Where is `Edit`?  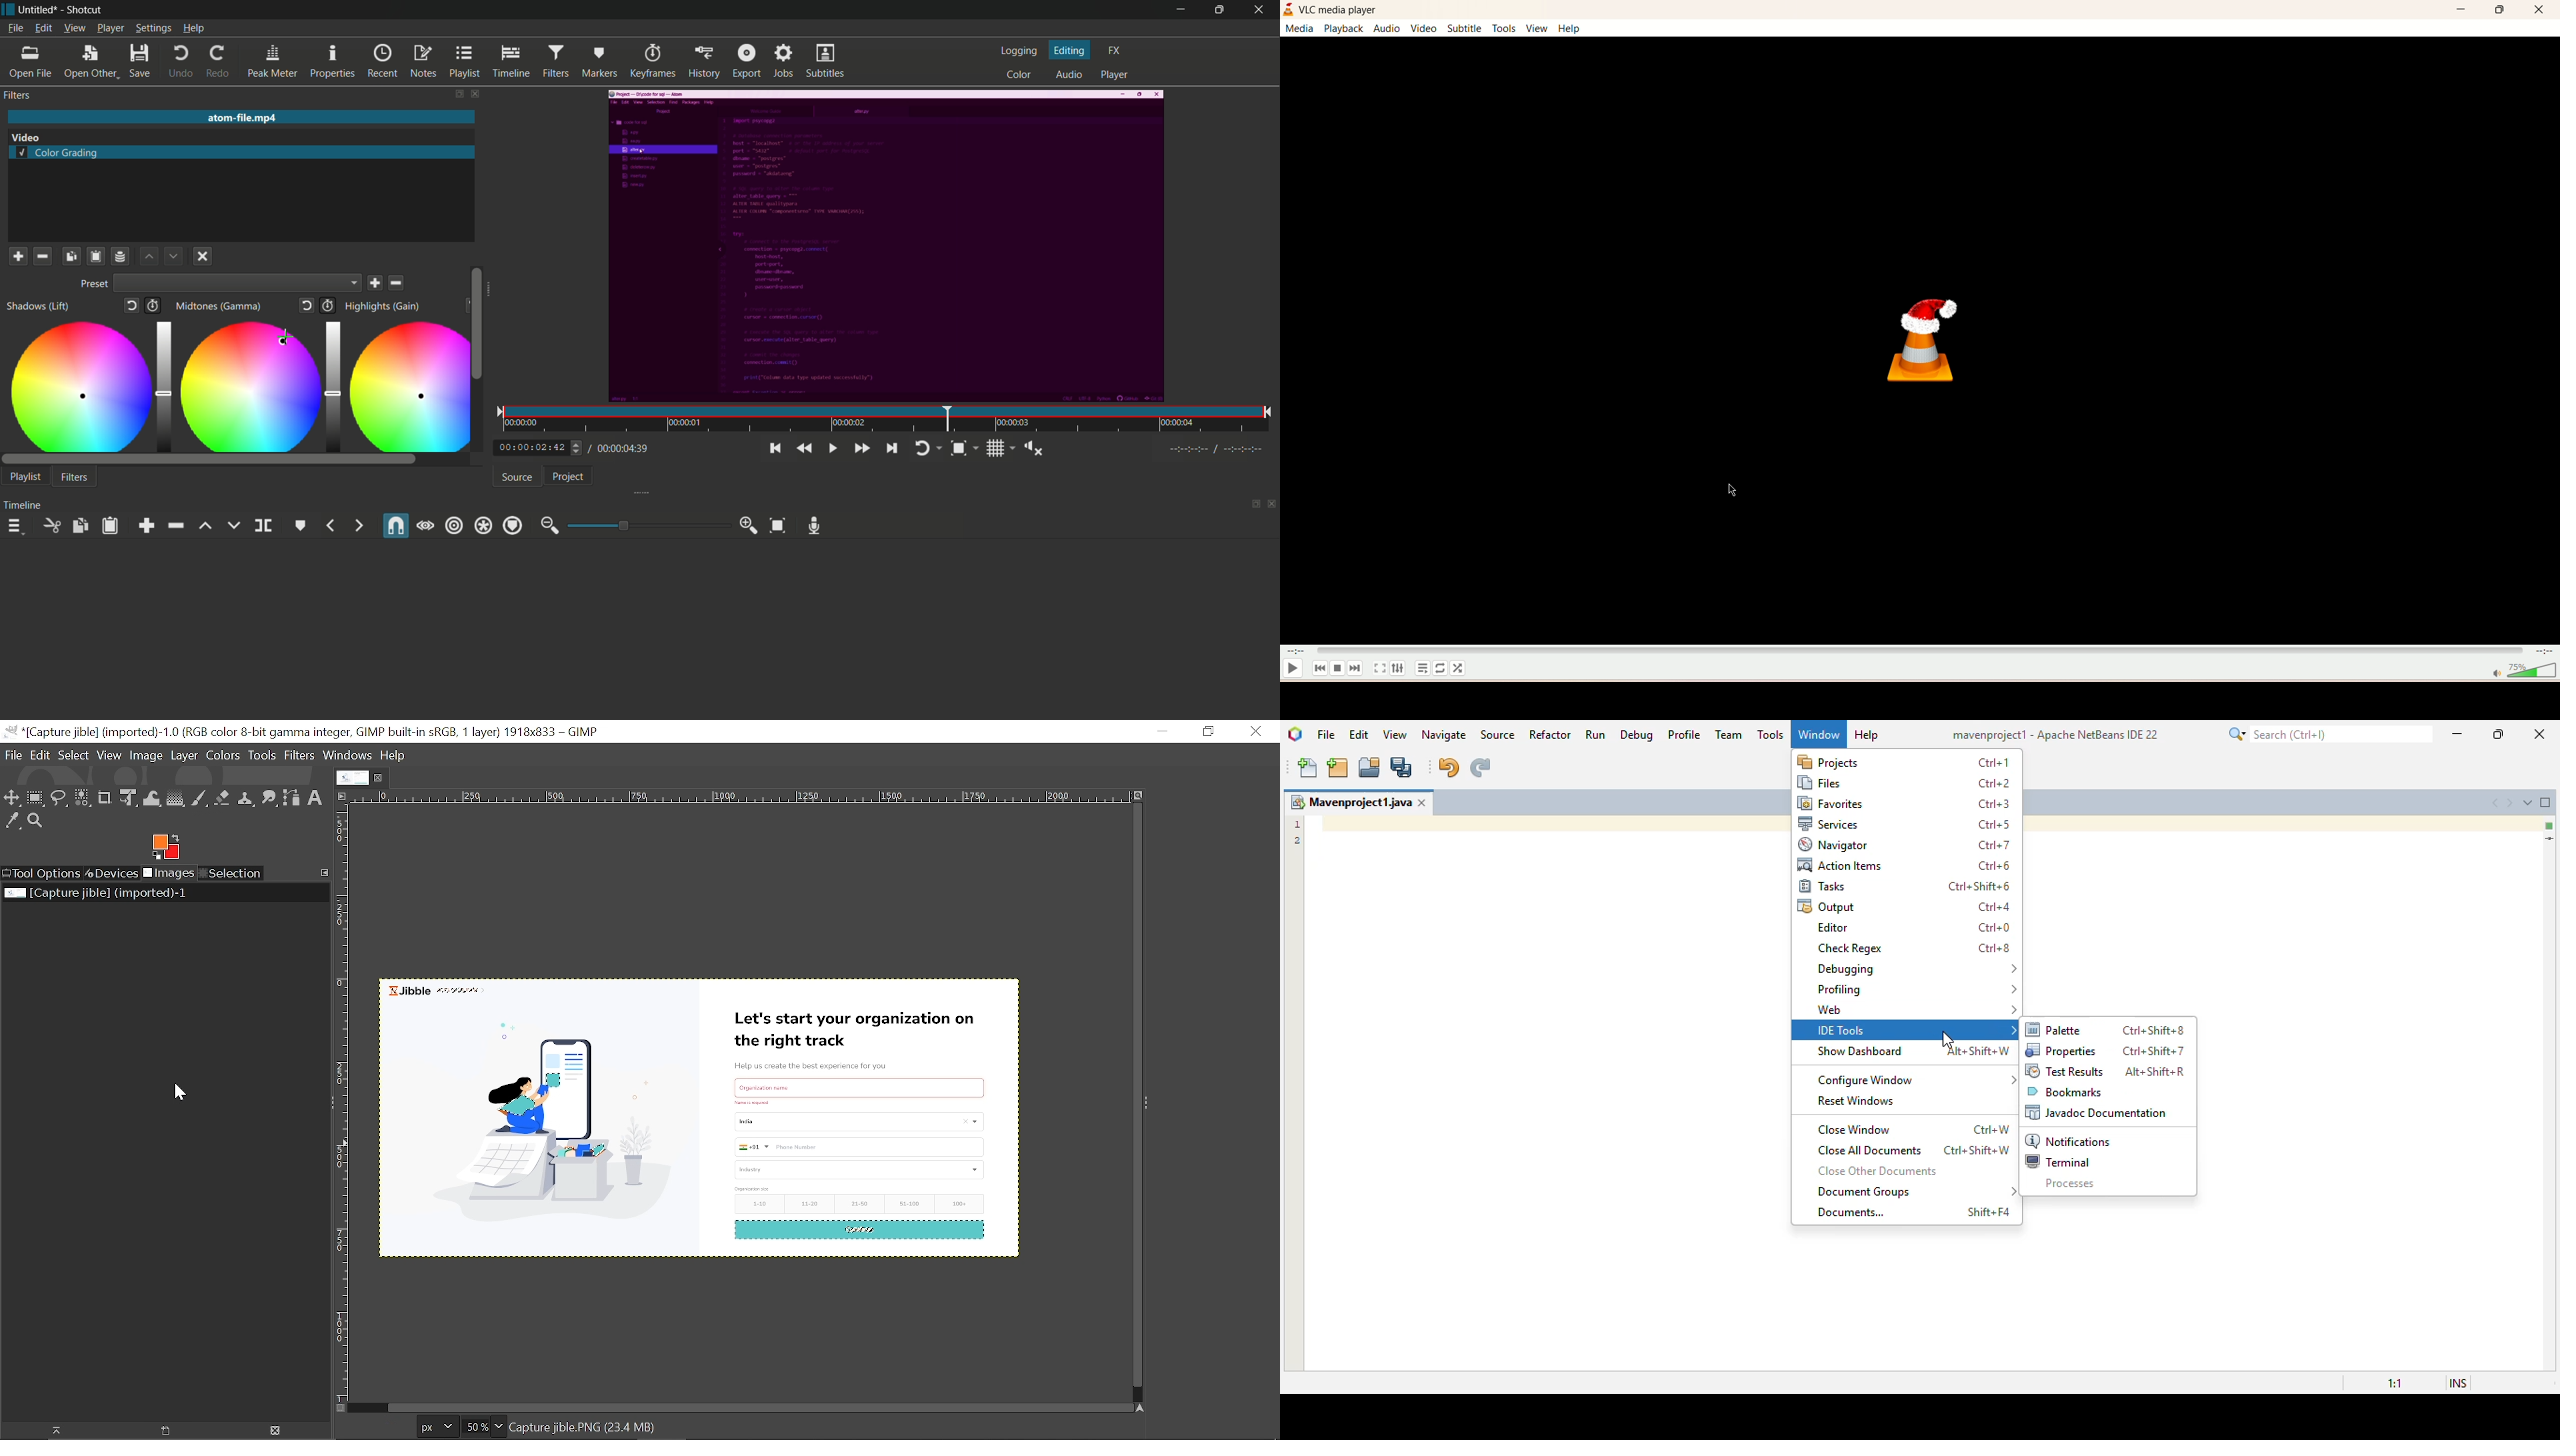 Edit is located at coordinates (41, 754).